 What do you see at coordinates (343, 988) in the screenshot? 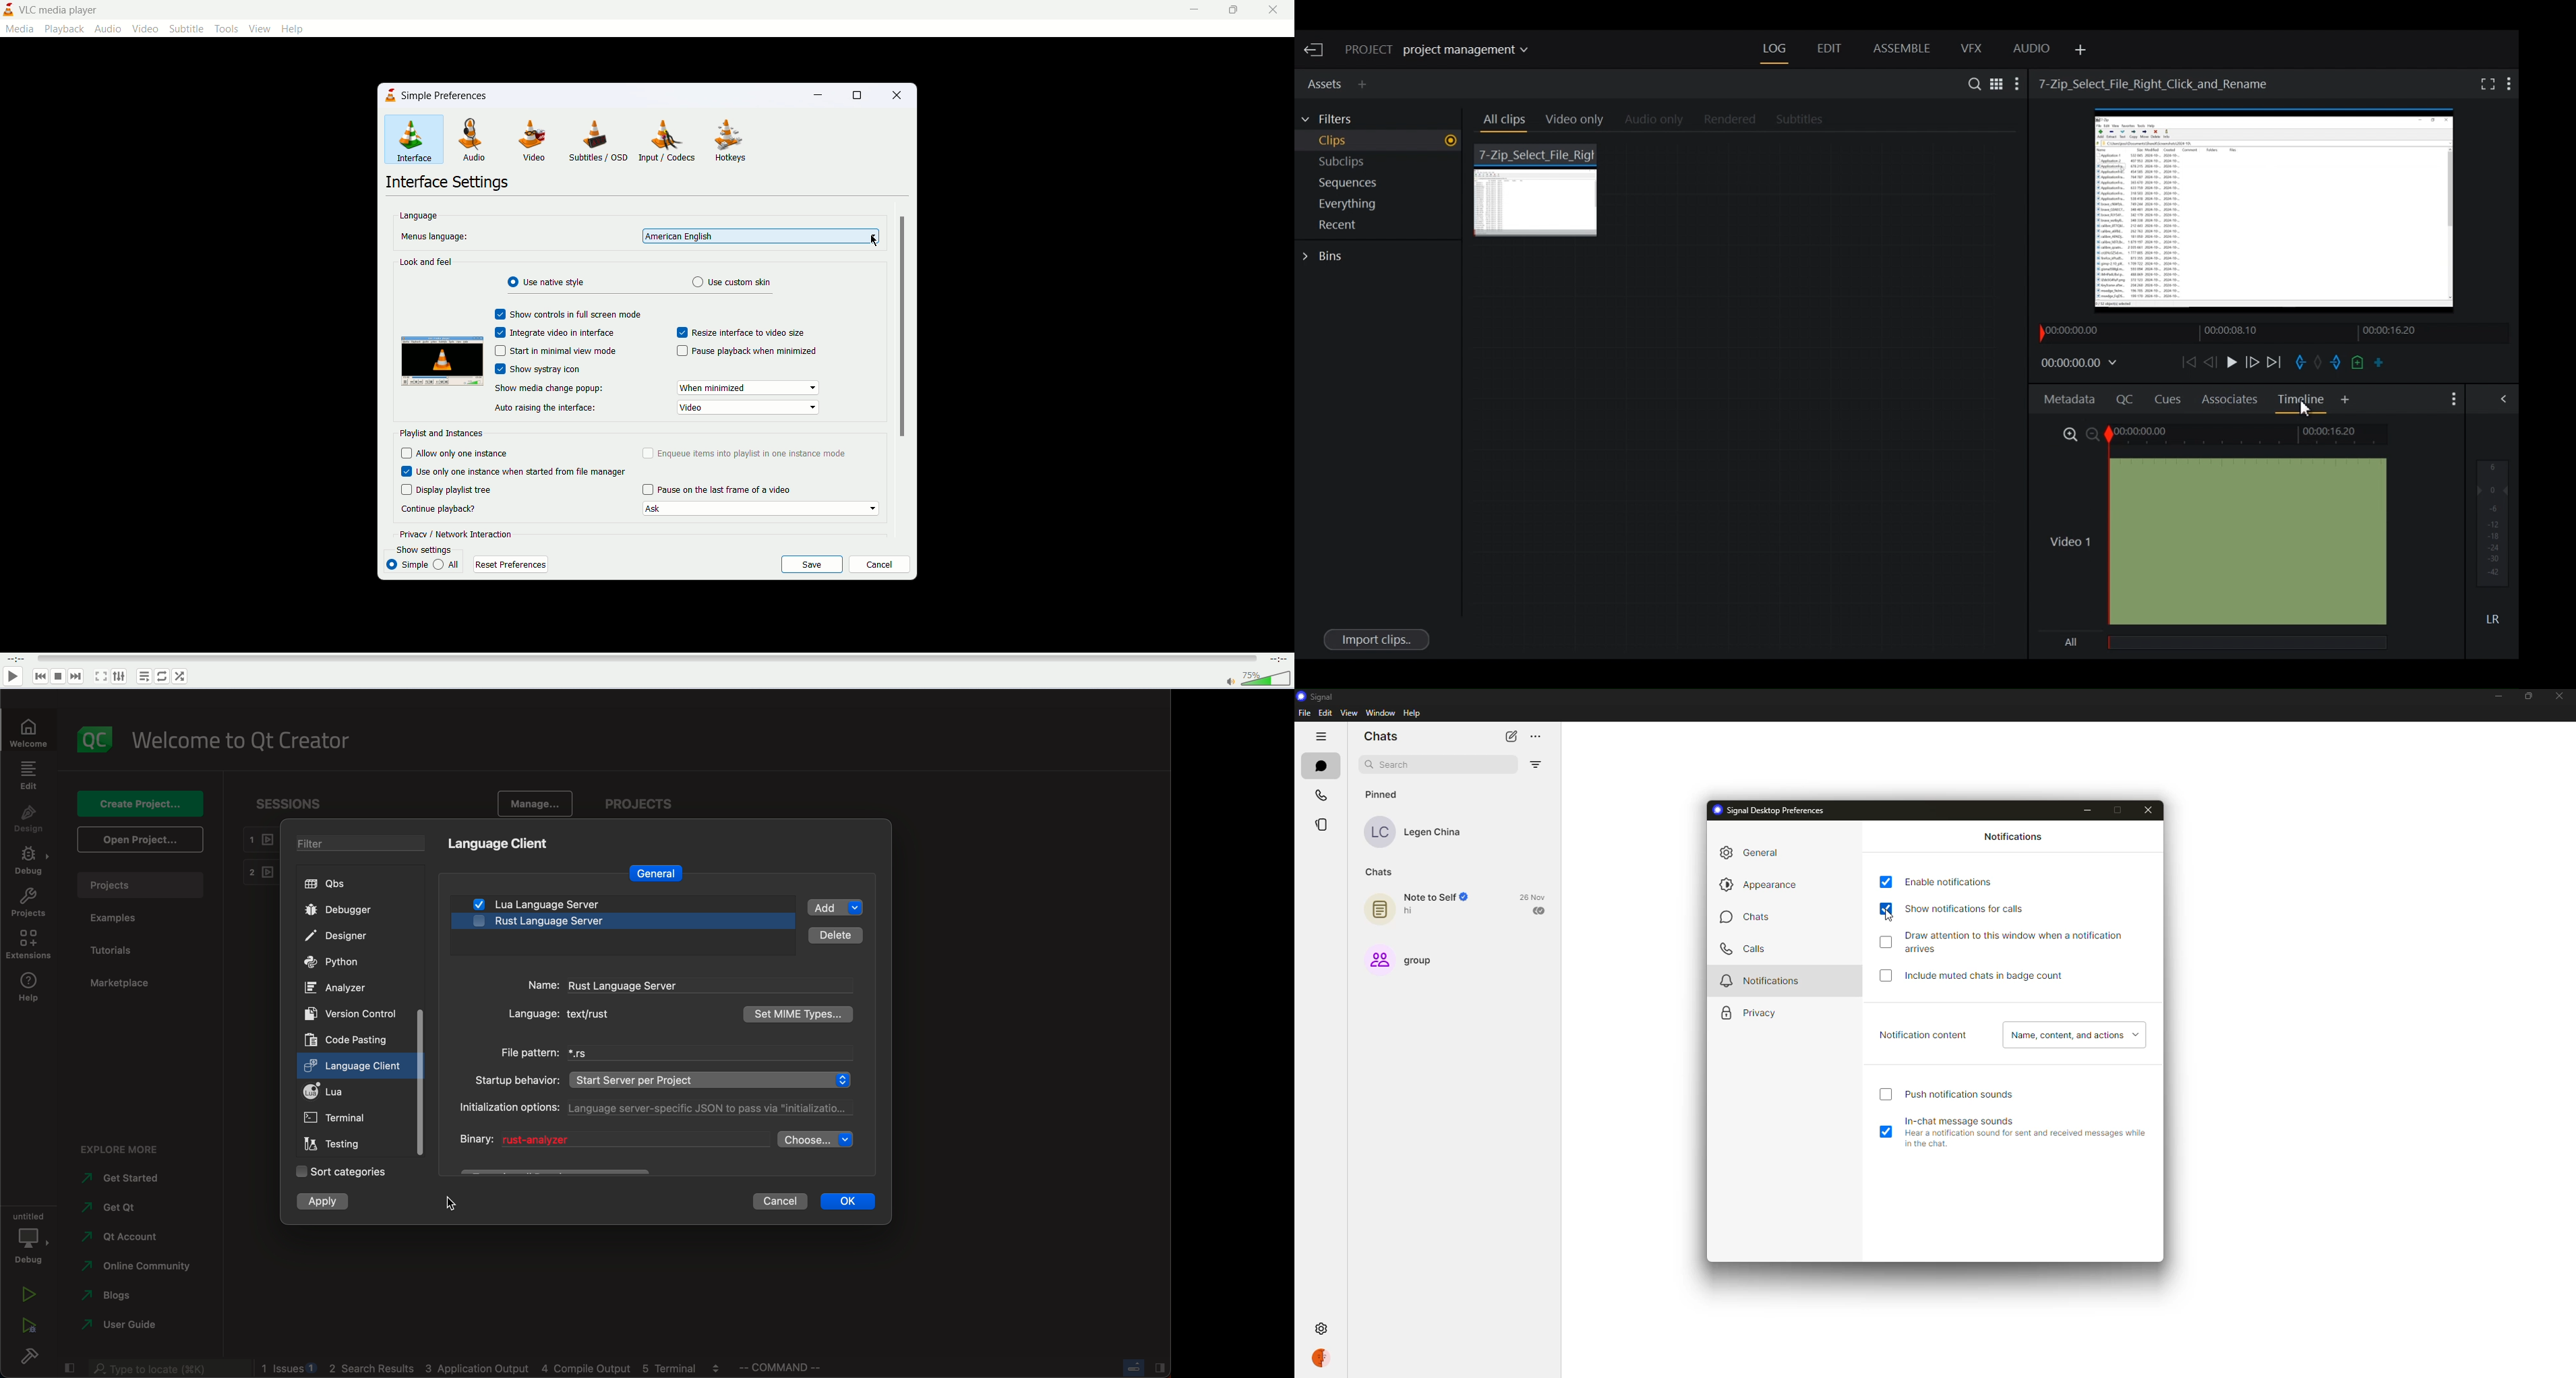
I see `ANALYZER` at bounding box center [343, 988].